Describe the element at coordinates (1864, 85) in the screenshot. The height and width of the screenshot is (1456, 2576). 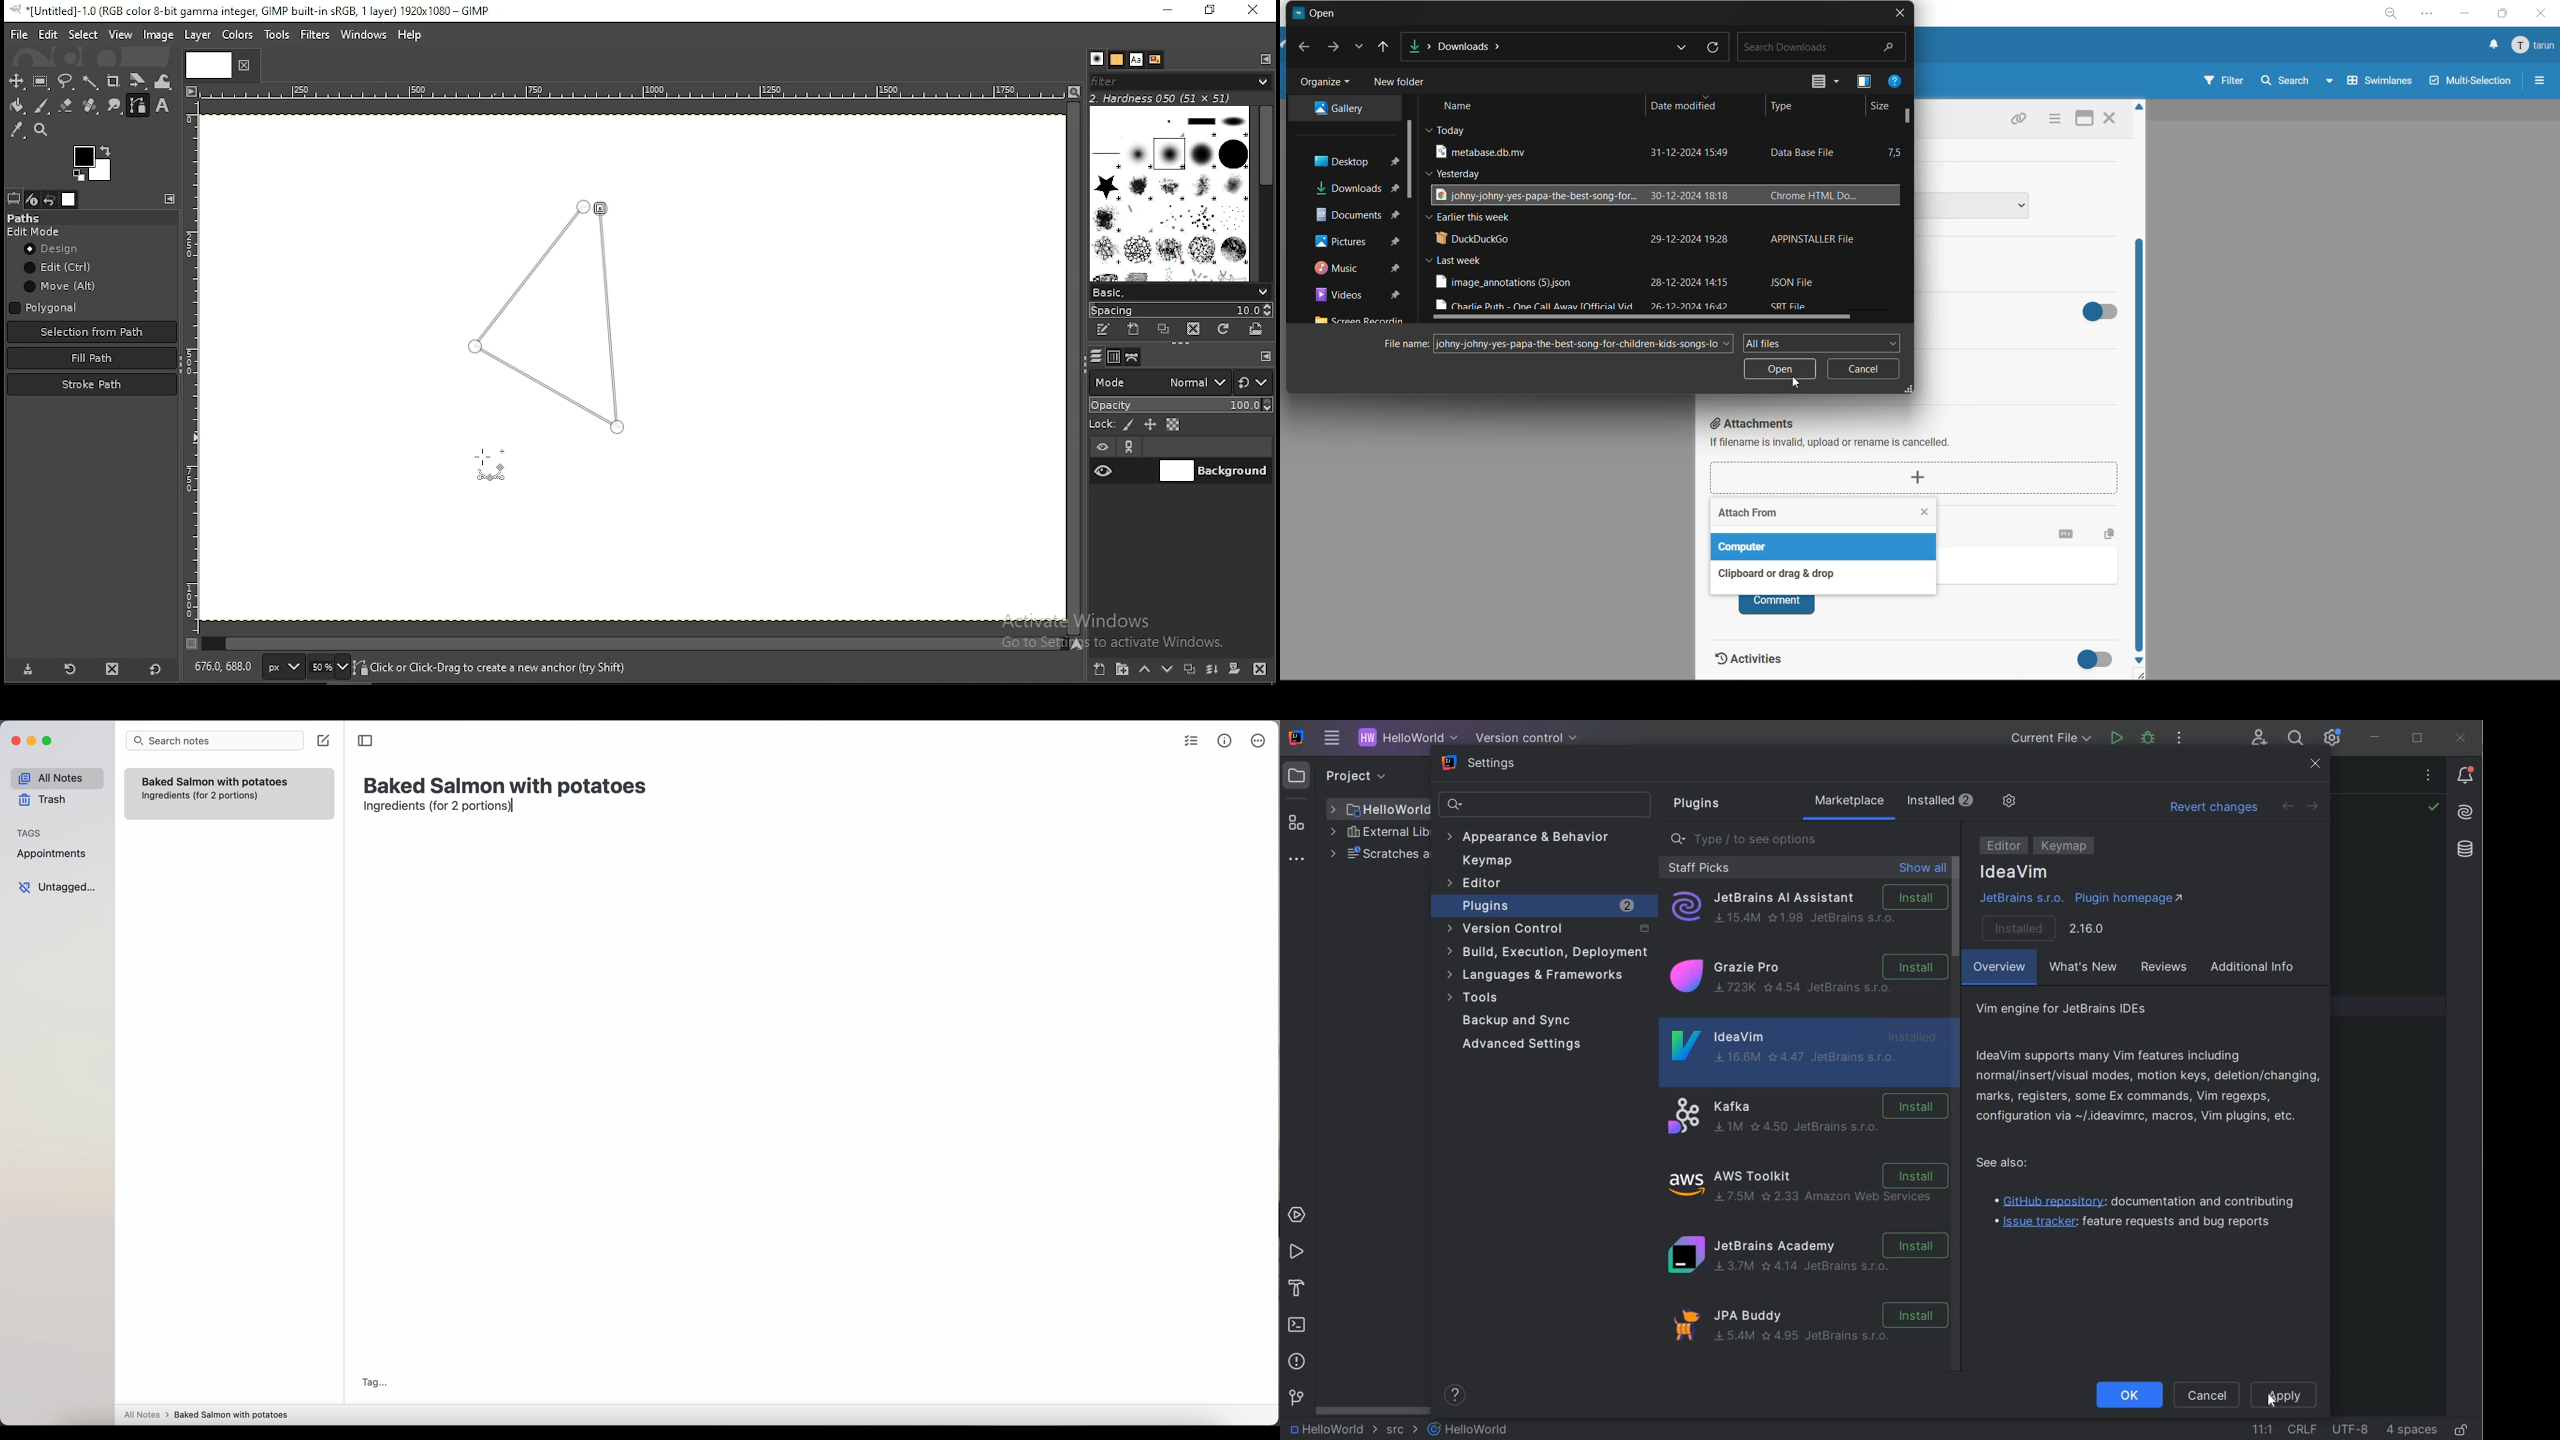
I see `show preview` at that location.